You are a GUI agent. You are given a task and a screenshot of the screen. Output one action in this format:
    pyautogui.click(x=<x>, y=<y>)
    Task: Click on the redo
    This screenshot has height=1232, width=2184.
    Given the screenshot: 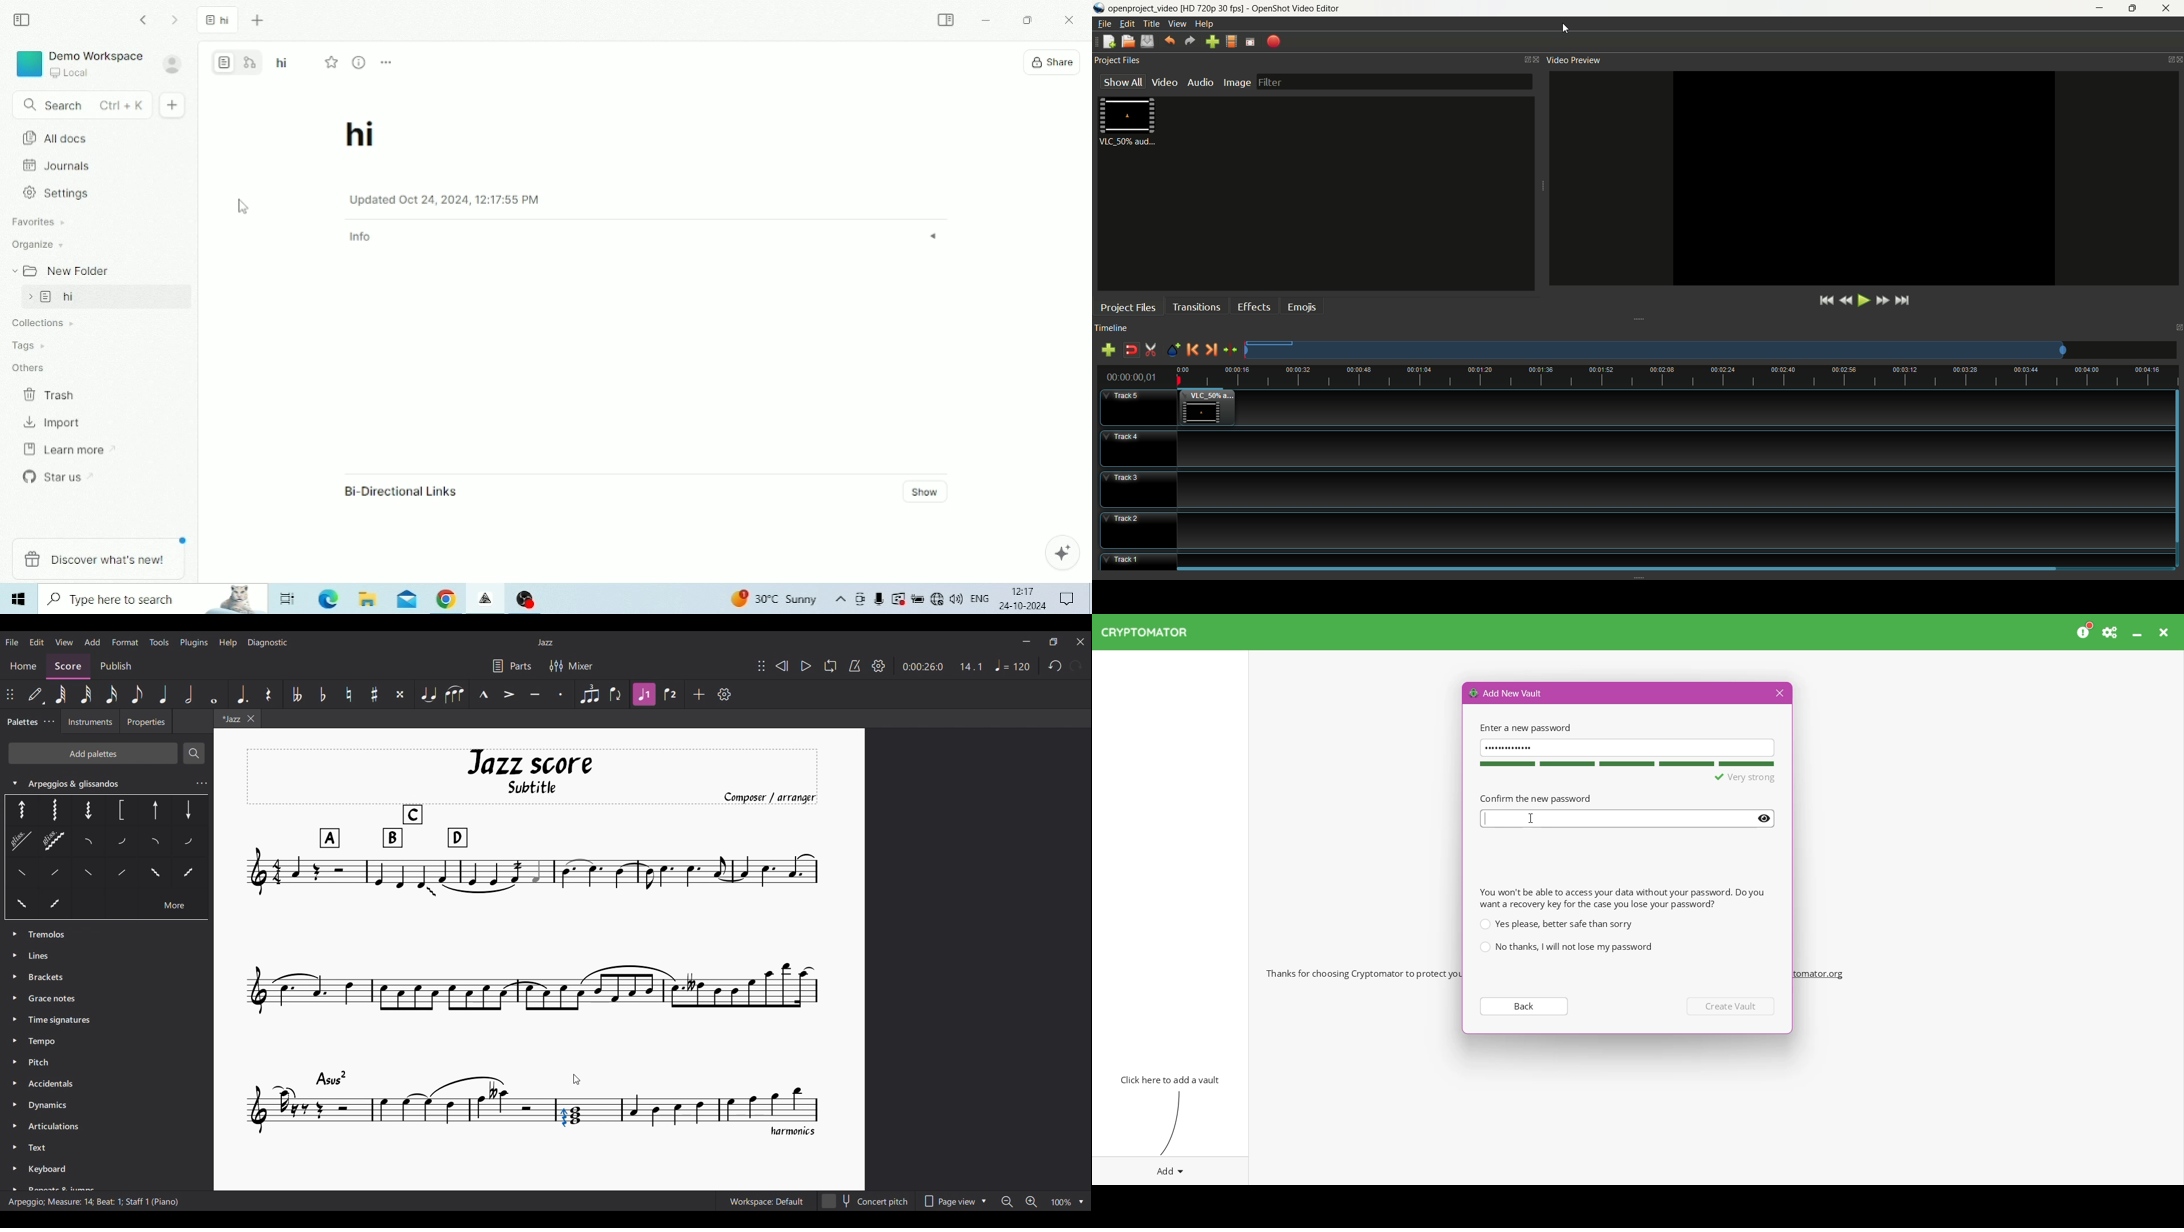 What is the action you would take?
    pyautogui.click(x=1189, y=42)
    